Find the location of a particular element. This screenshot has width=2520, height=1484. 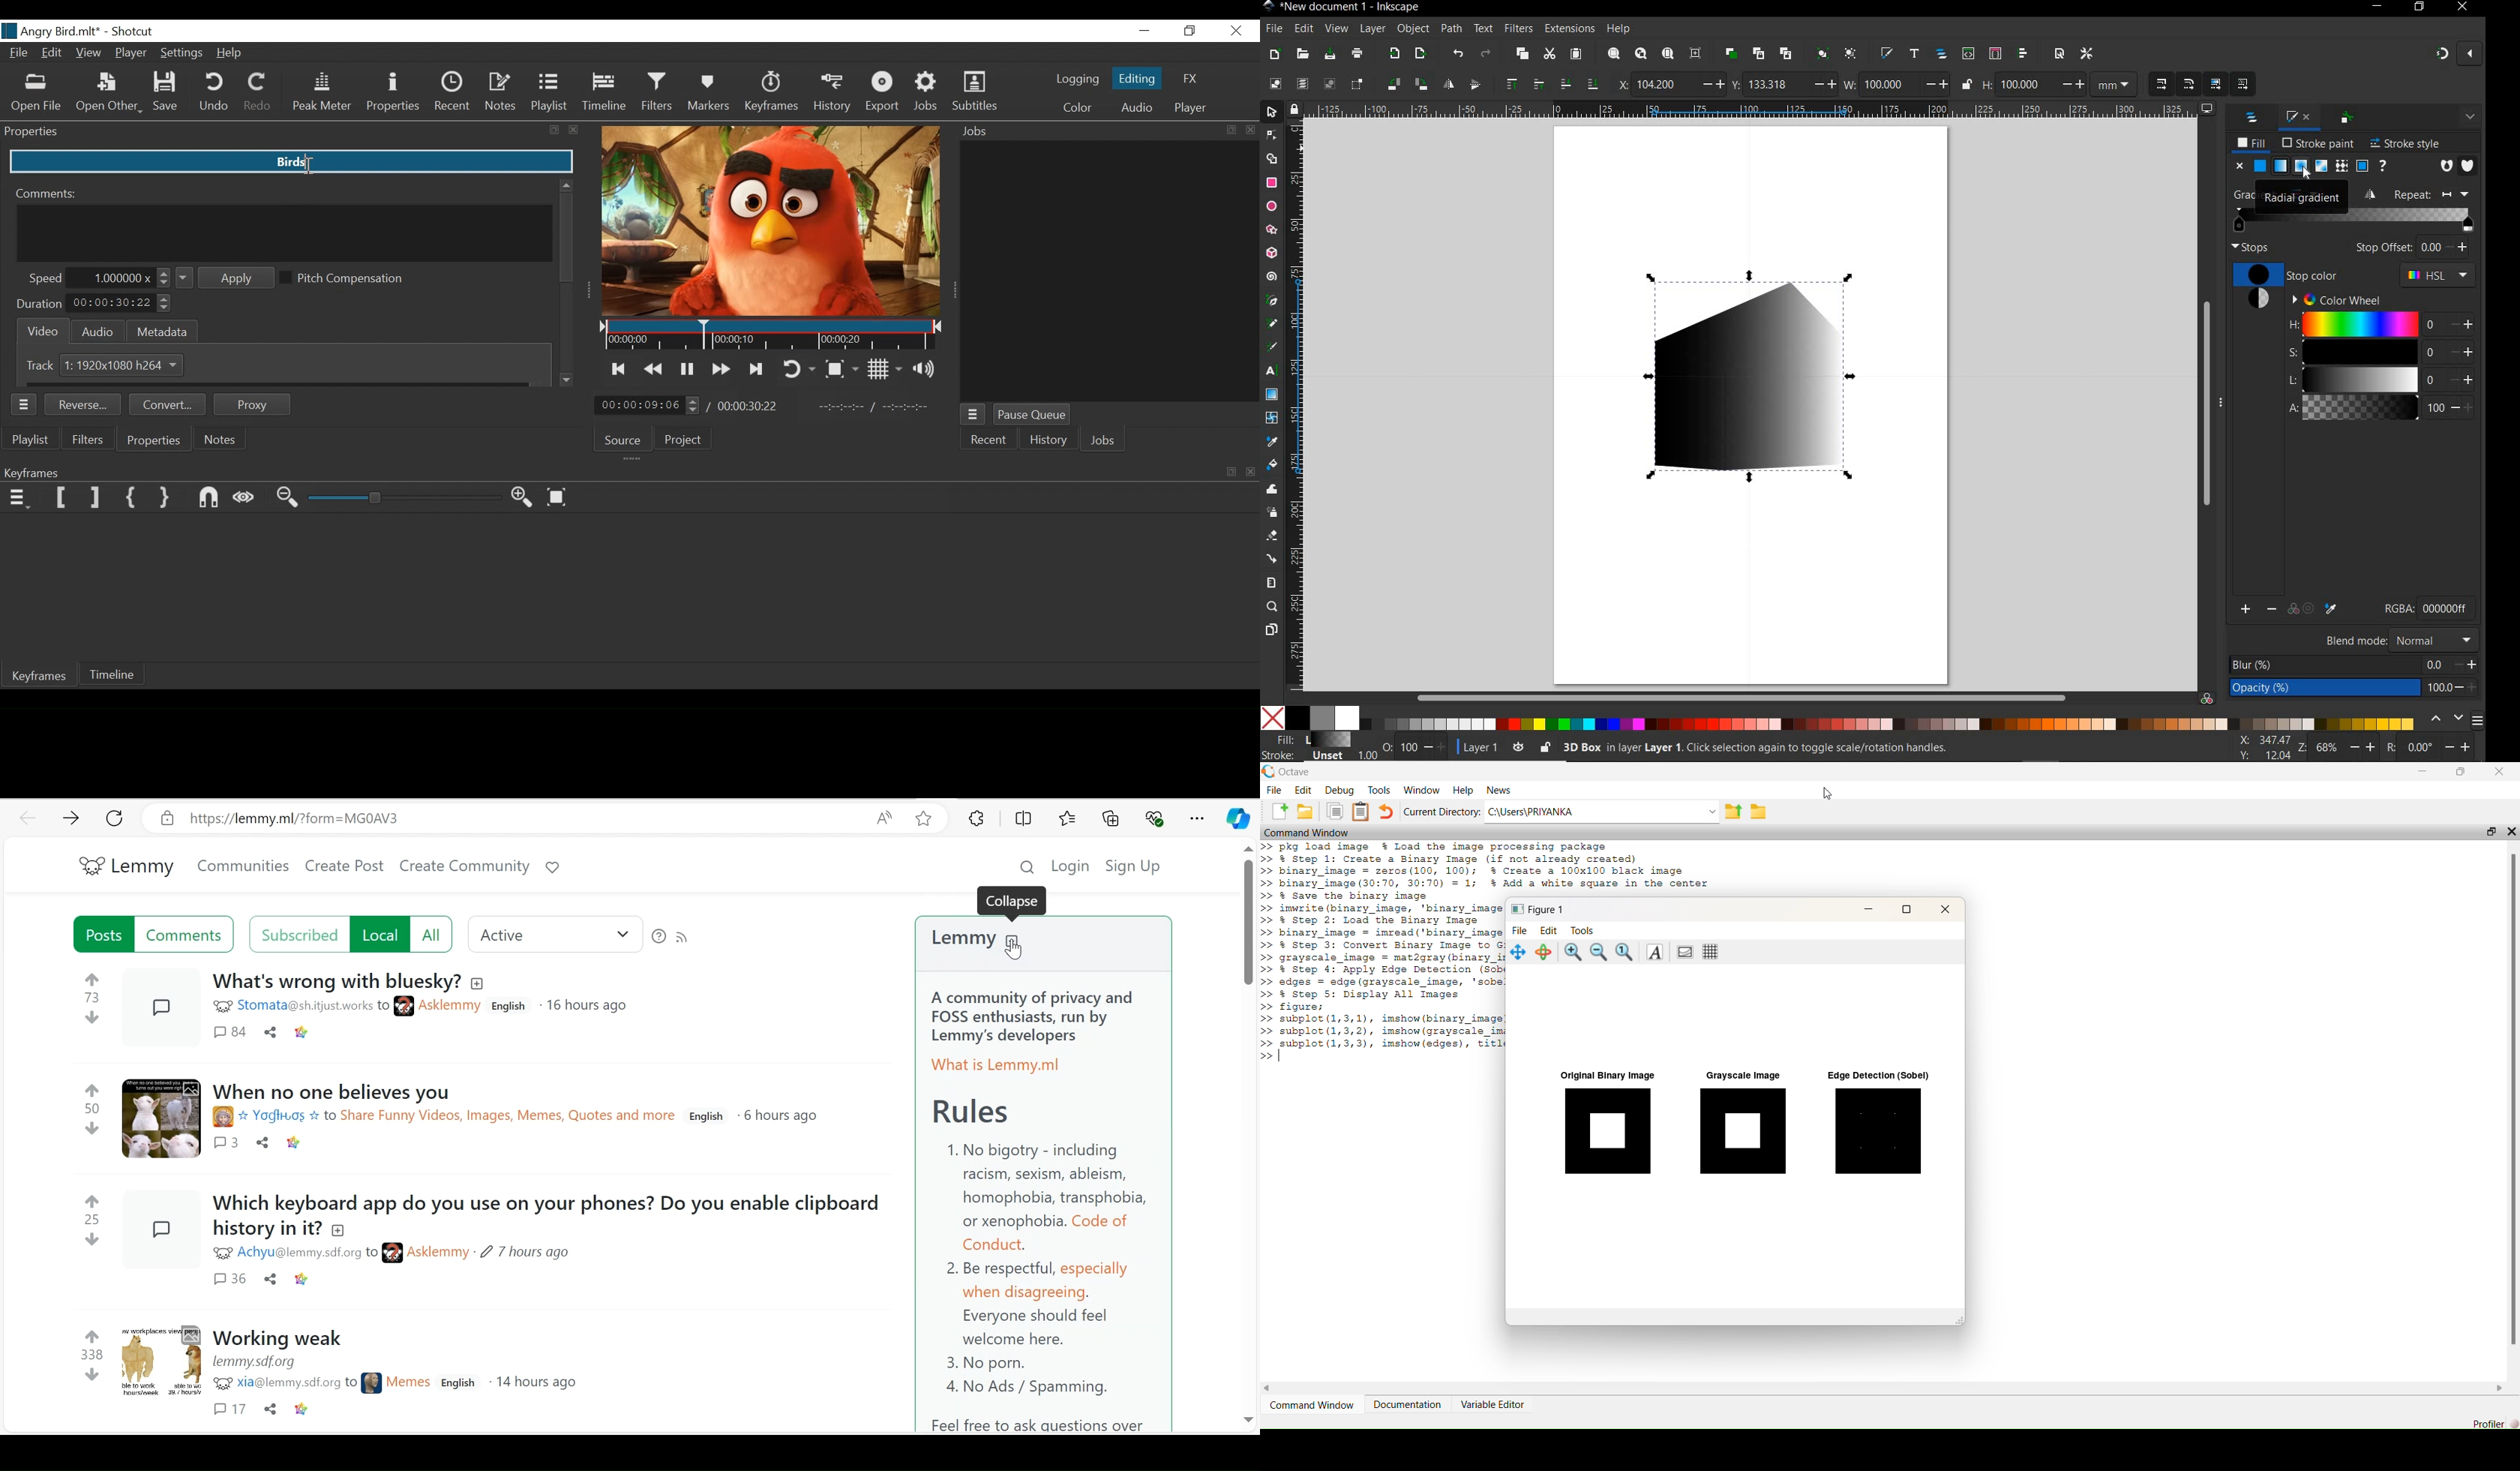

CLOSE is located at coordinates (2461, 11).